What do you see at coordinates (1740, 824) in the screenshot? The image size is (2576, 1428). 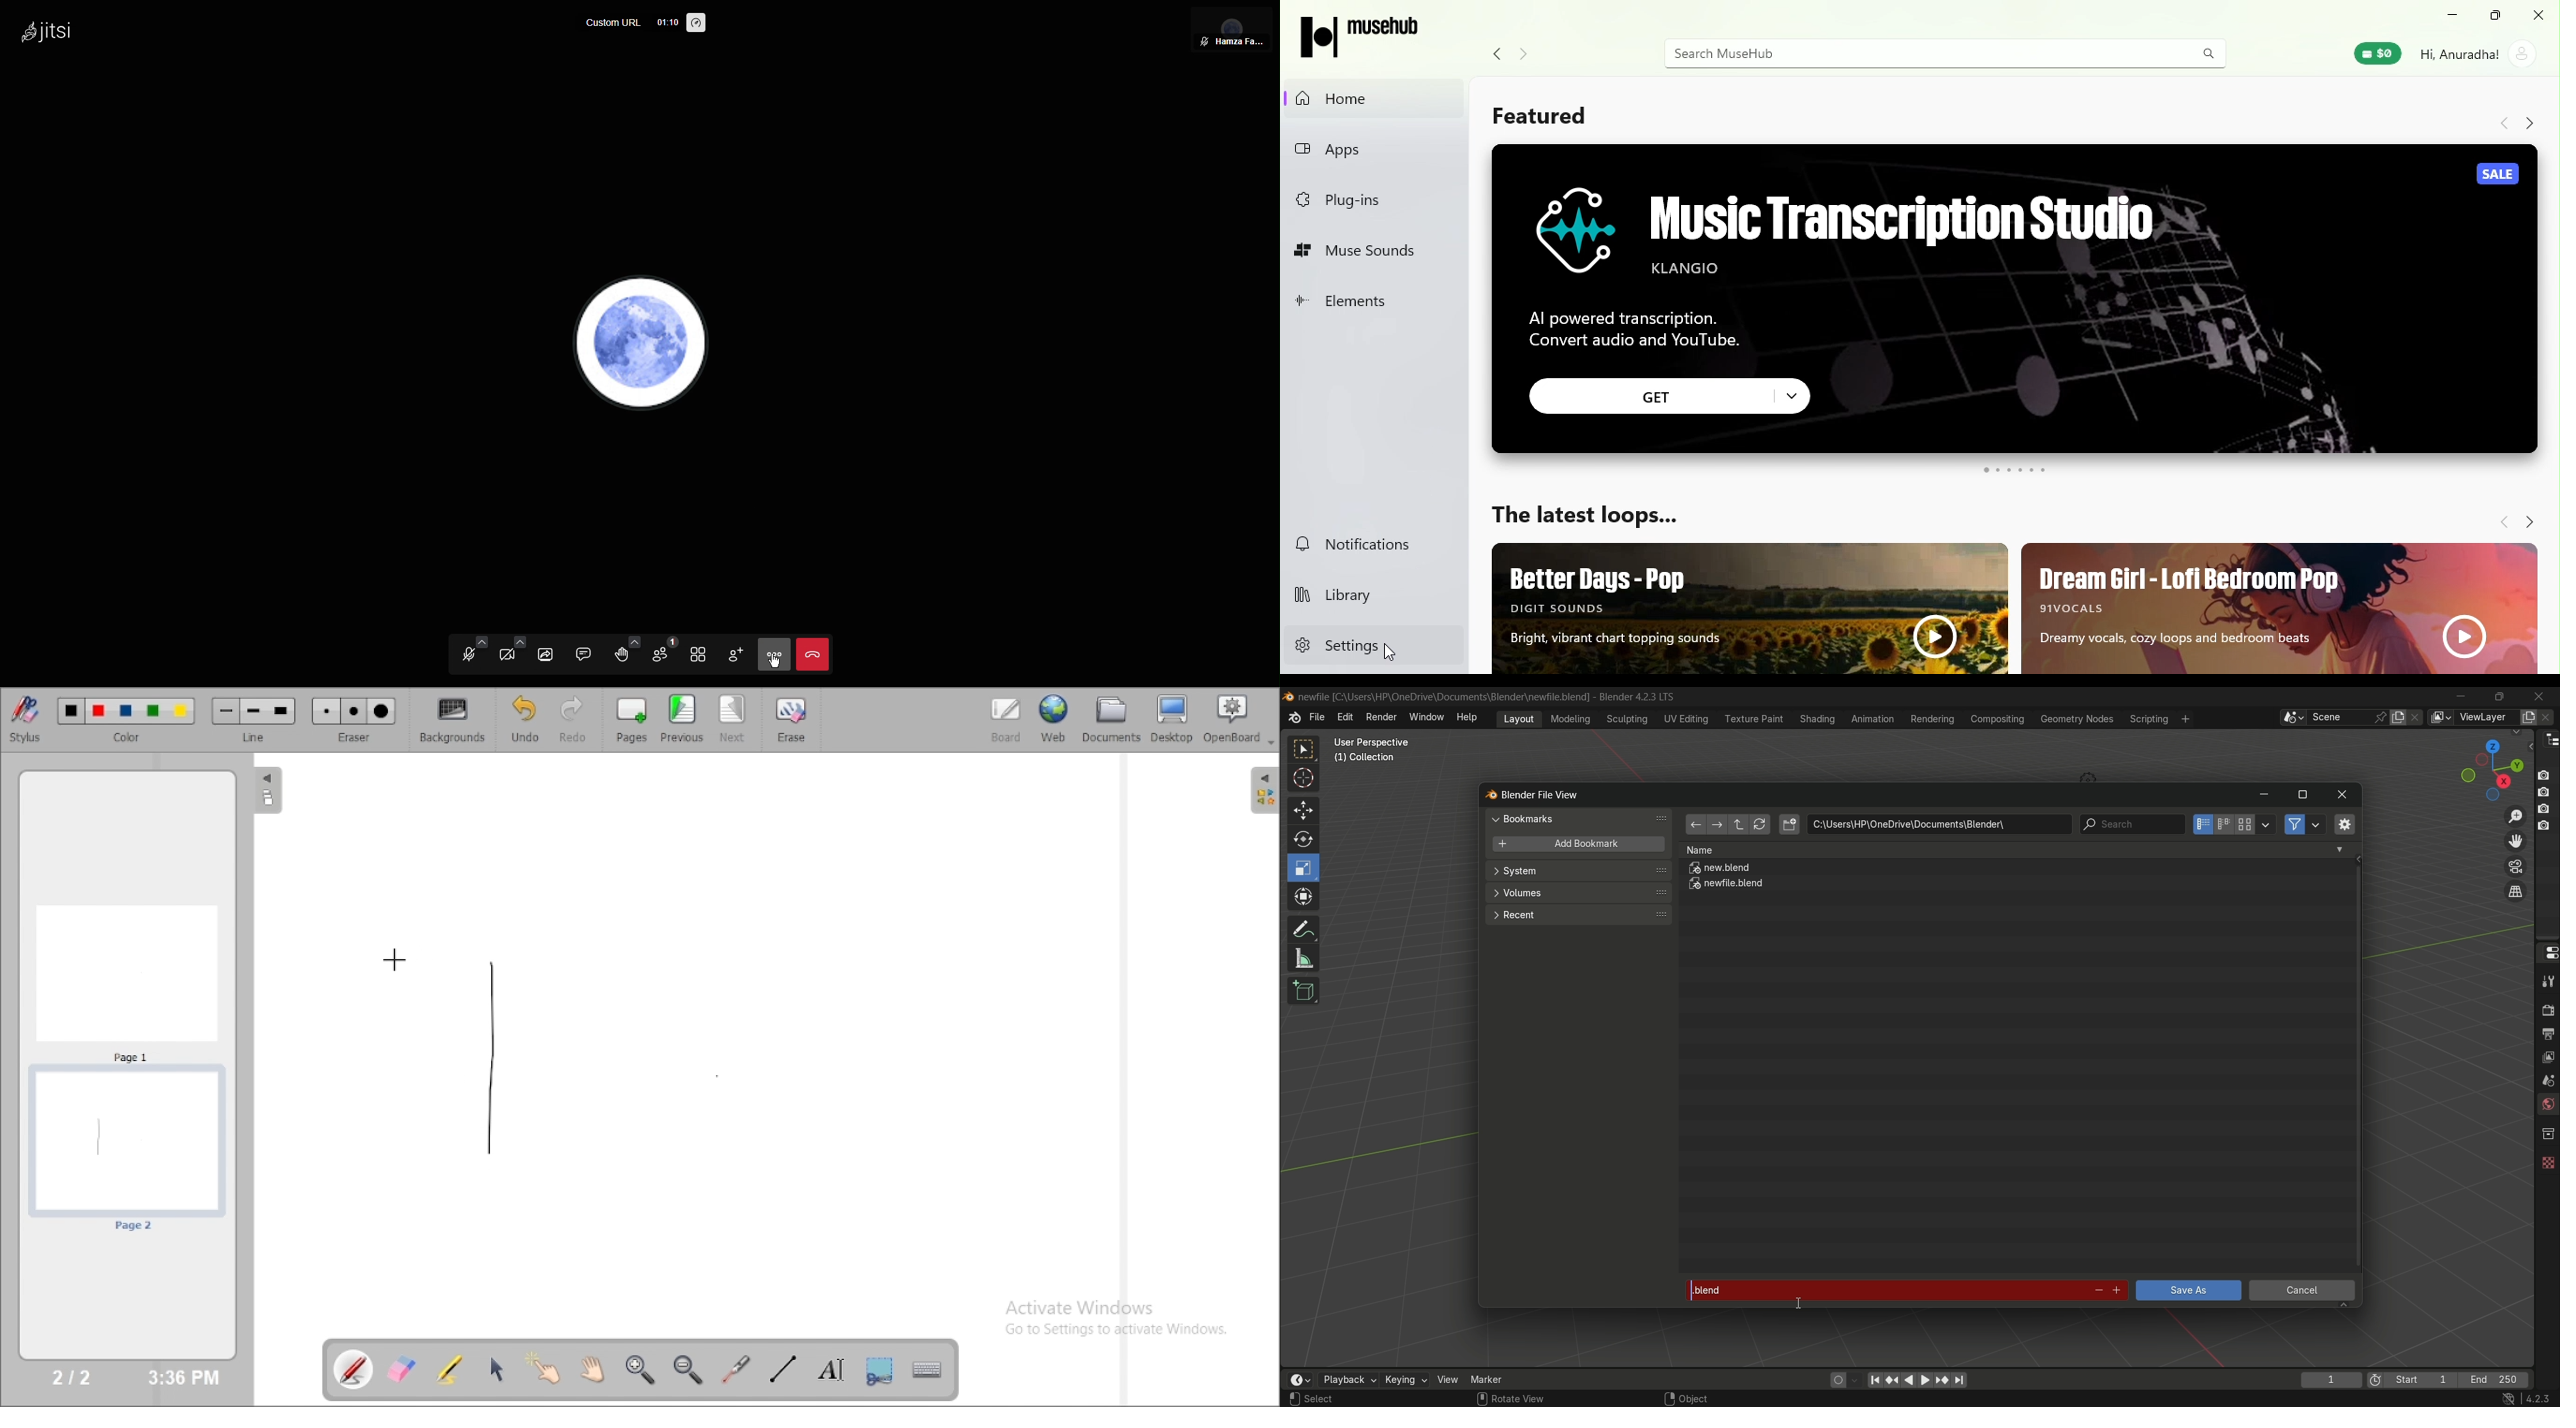 I see `parent directory` at bounding box center [1740, 824].